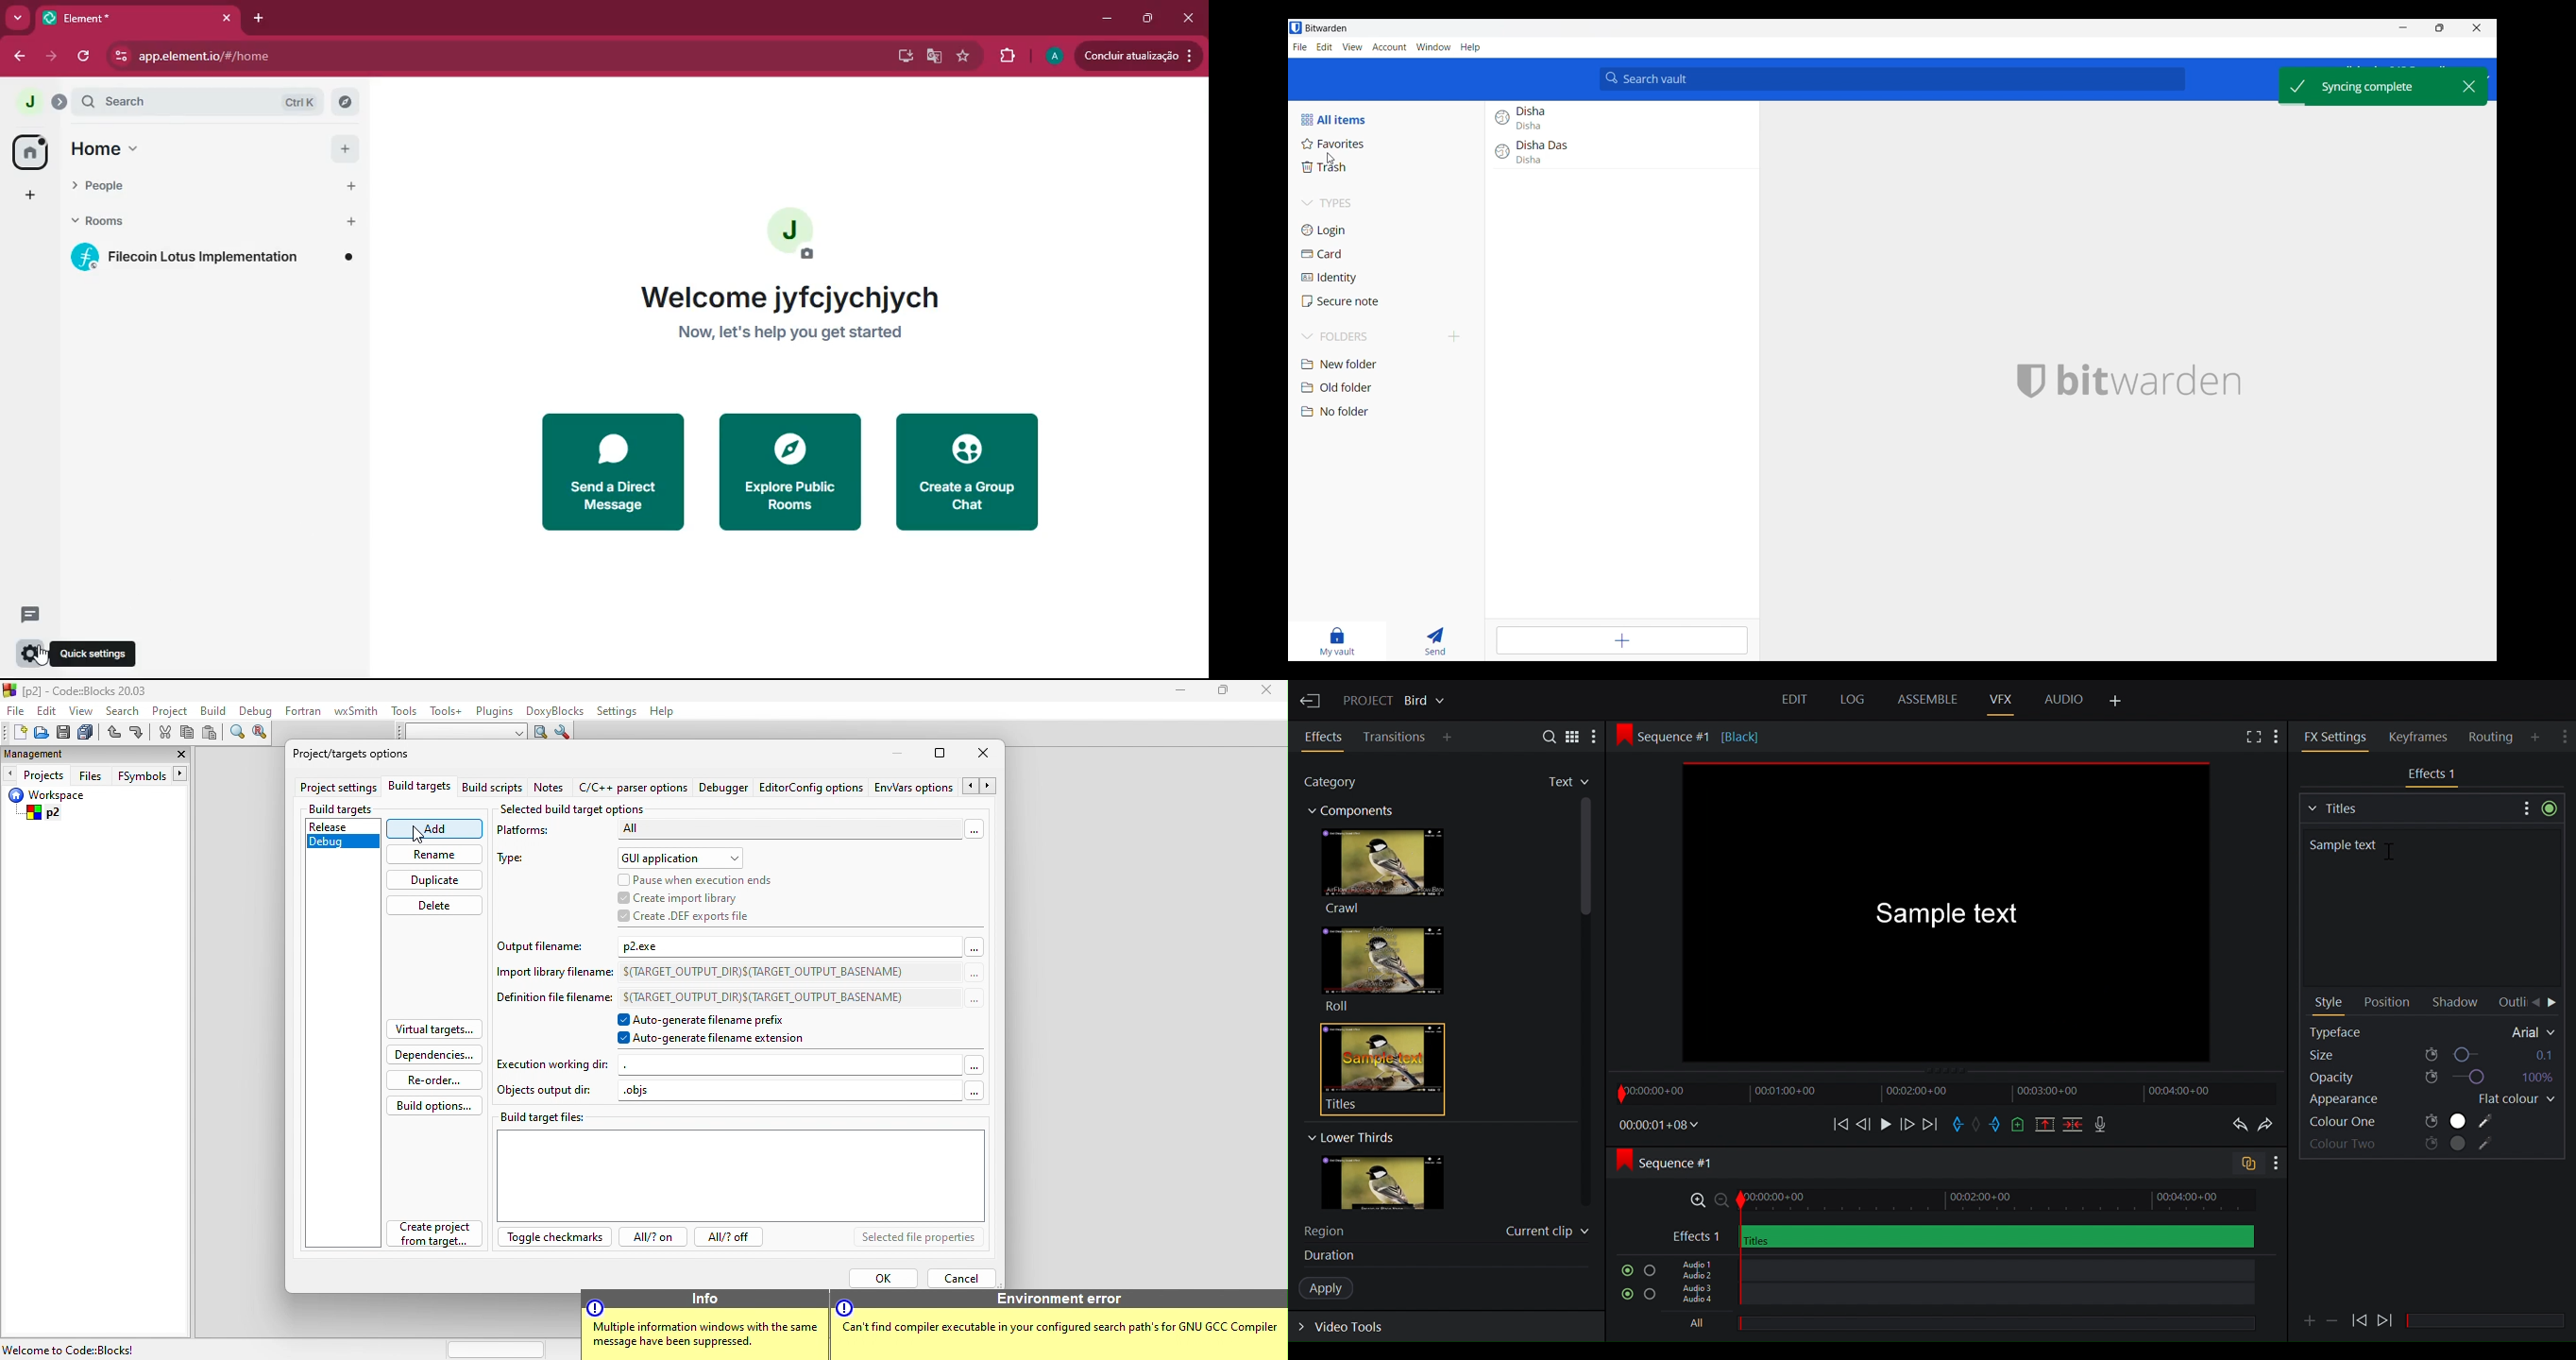  What do you see at coordinates (434, 1053) in the screenshot?
I see `dependencies` at bounding box center [434, 1053].